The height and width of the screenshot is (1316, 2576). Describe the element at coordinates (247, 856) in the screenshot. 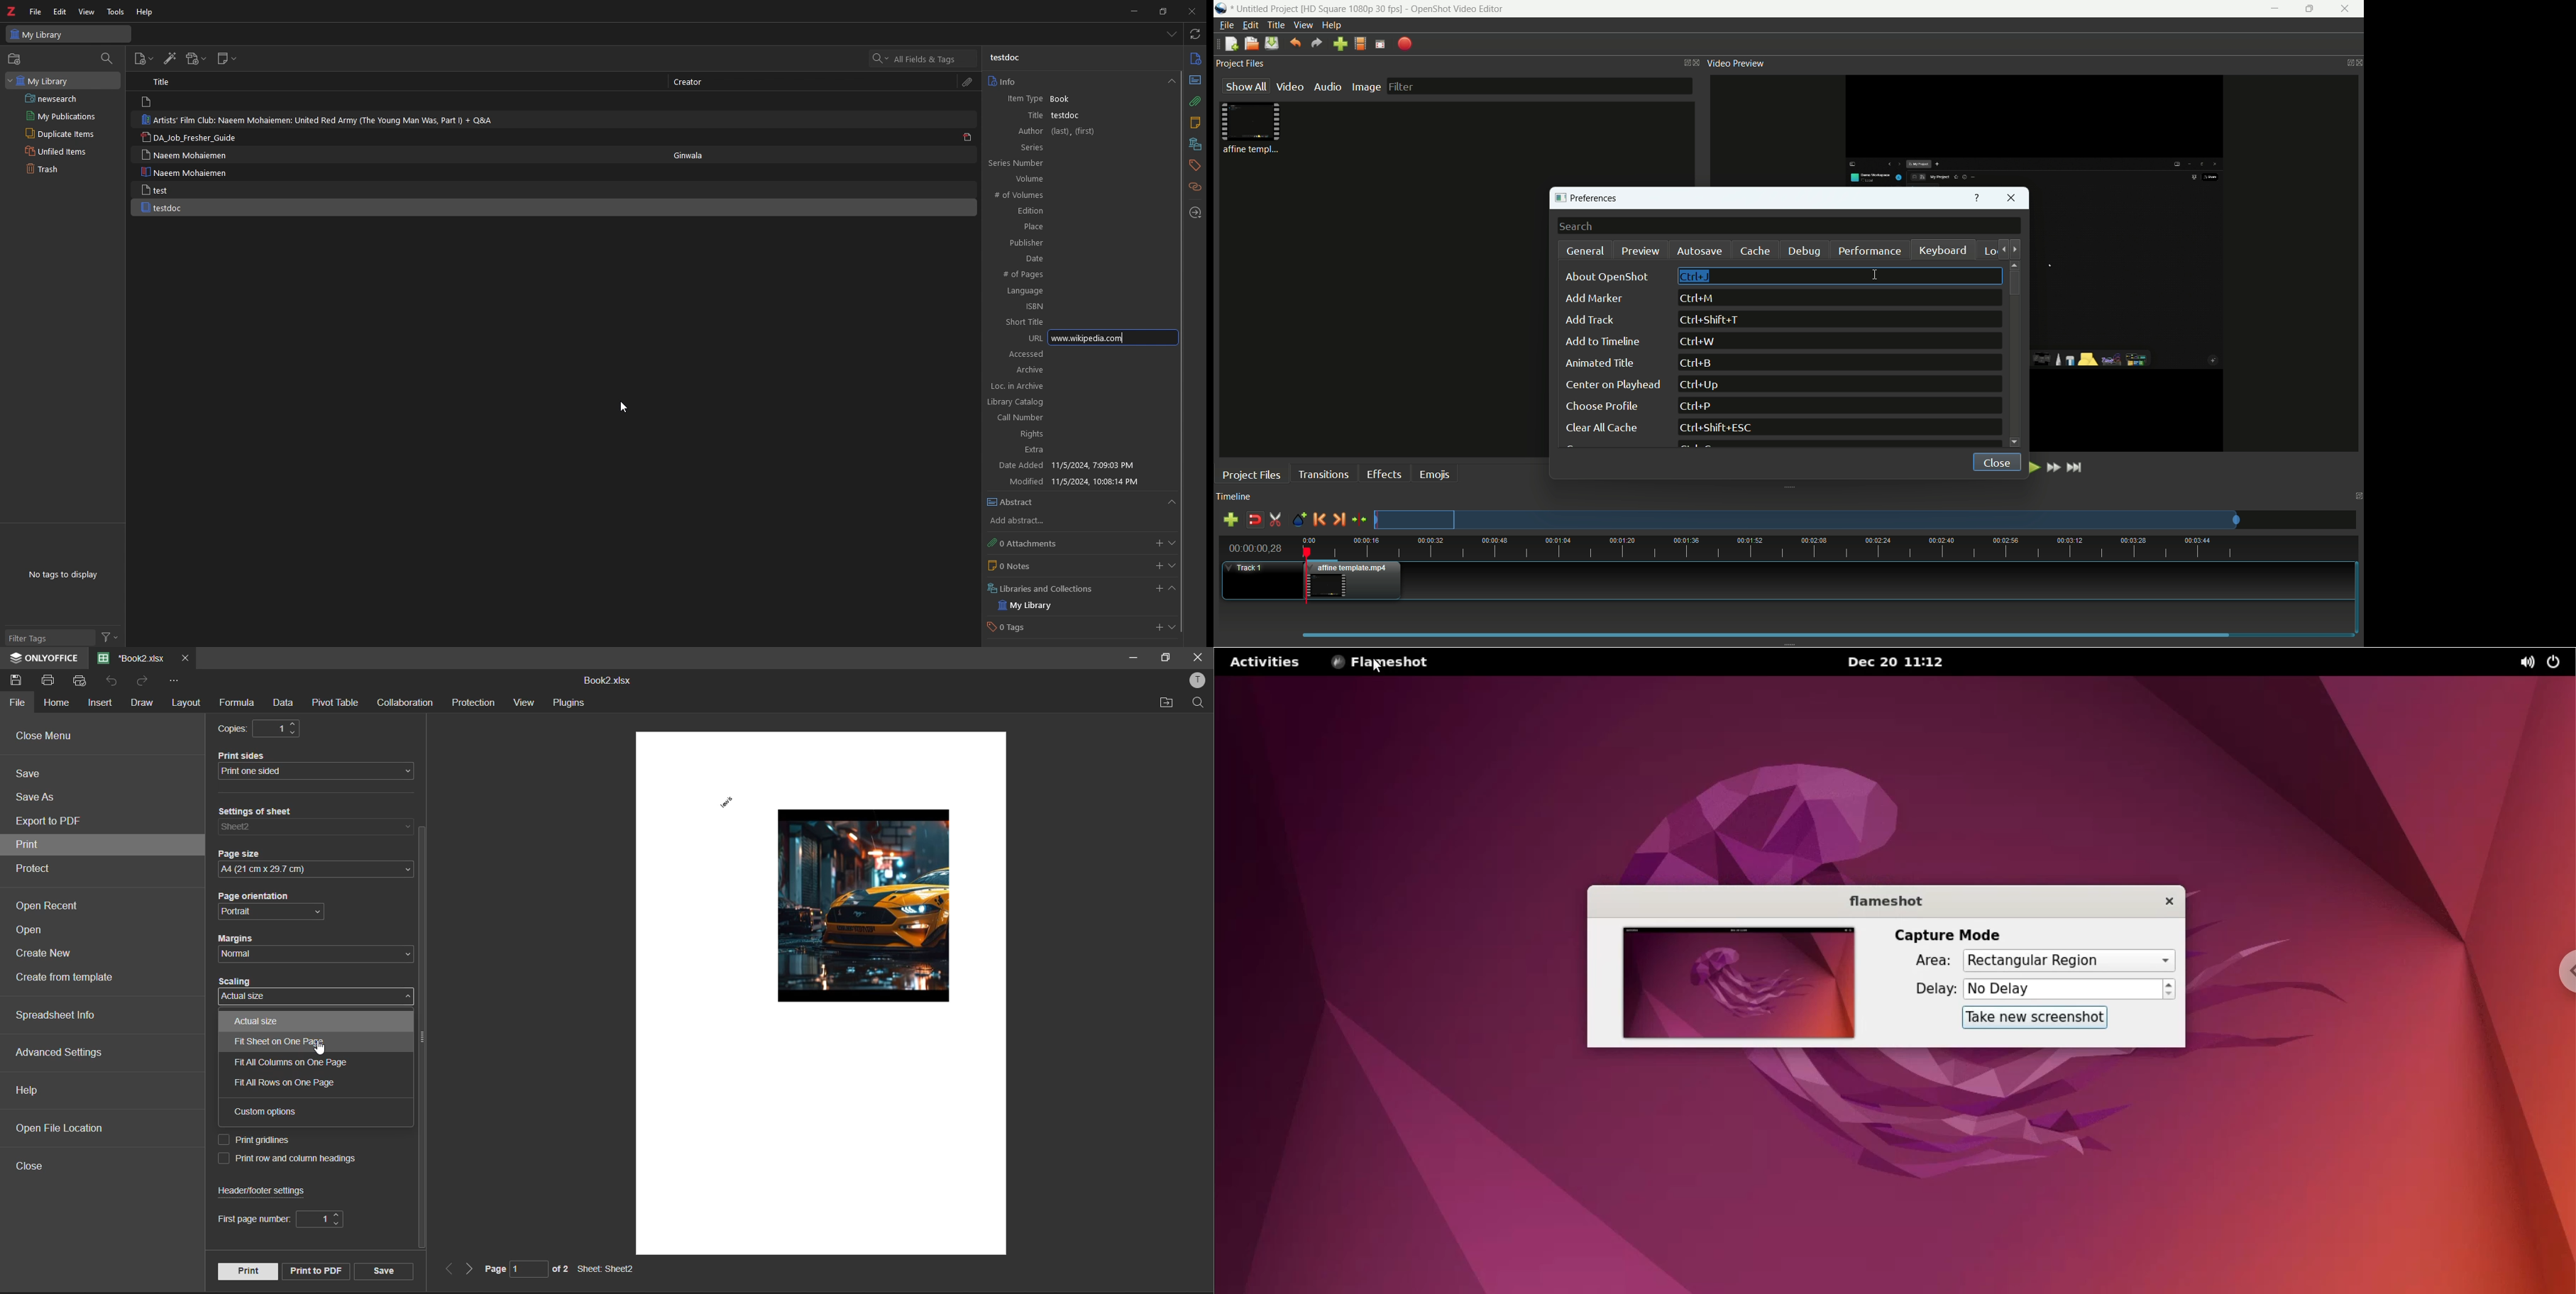

I see `page size` at that location.